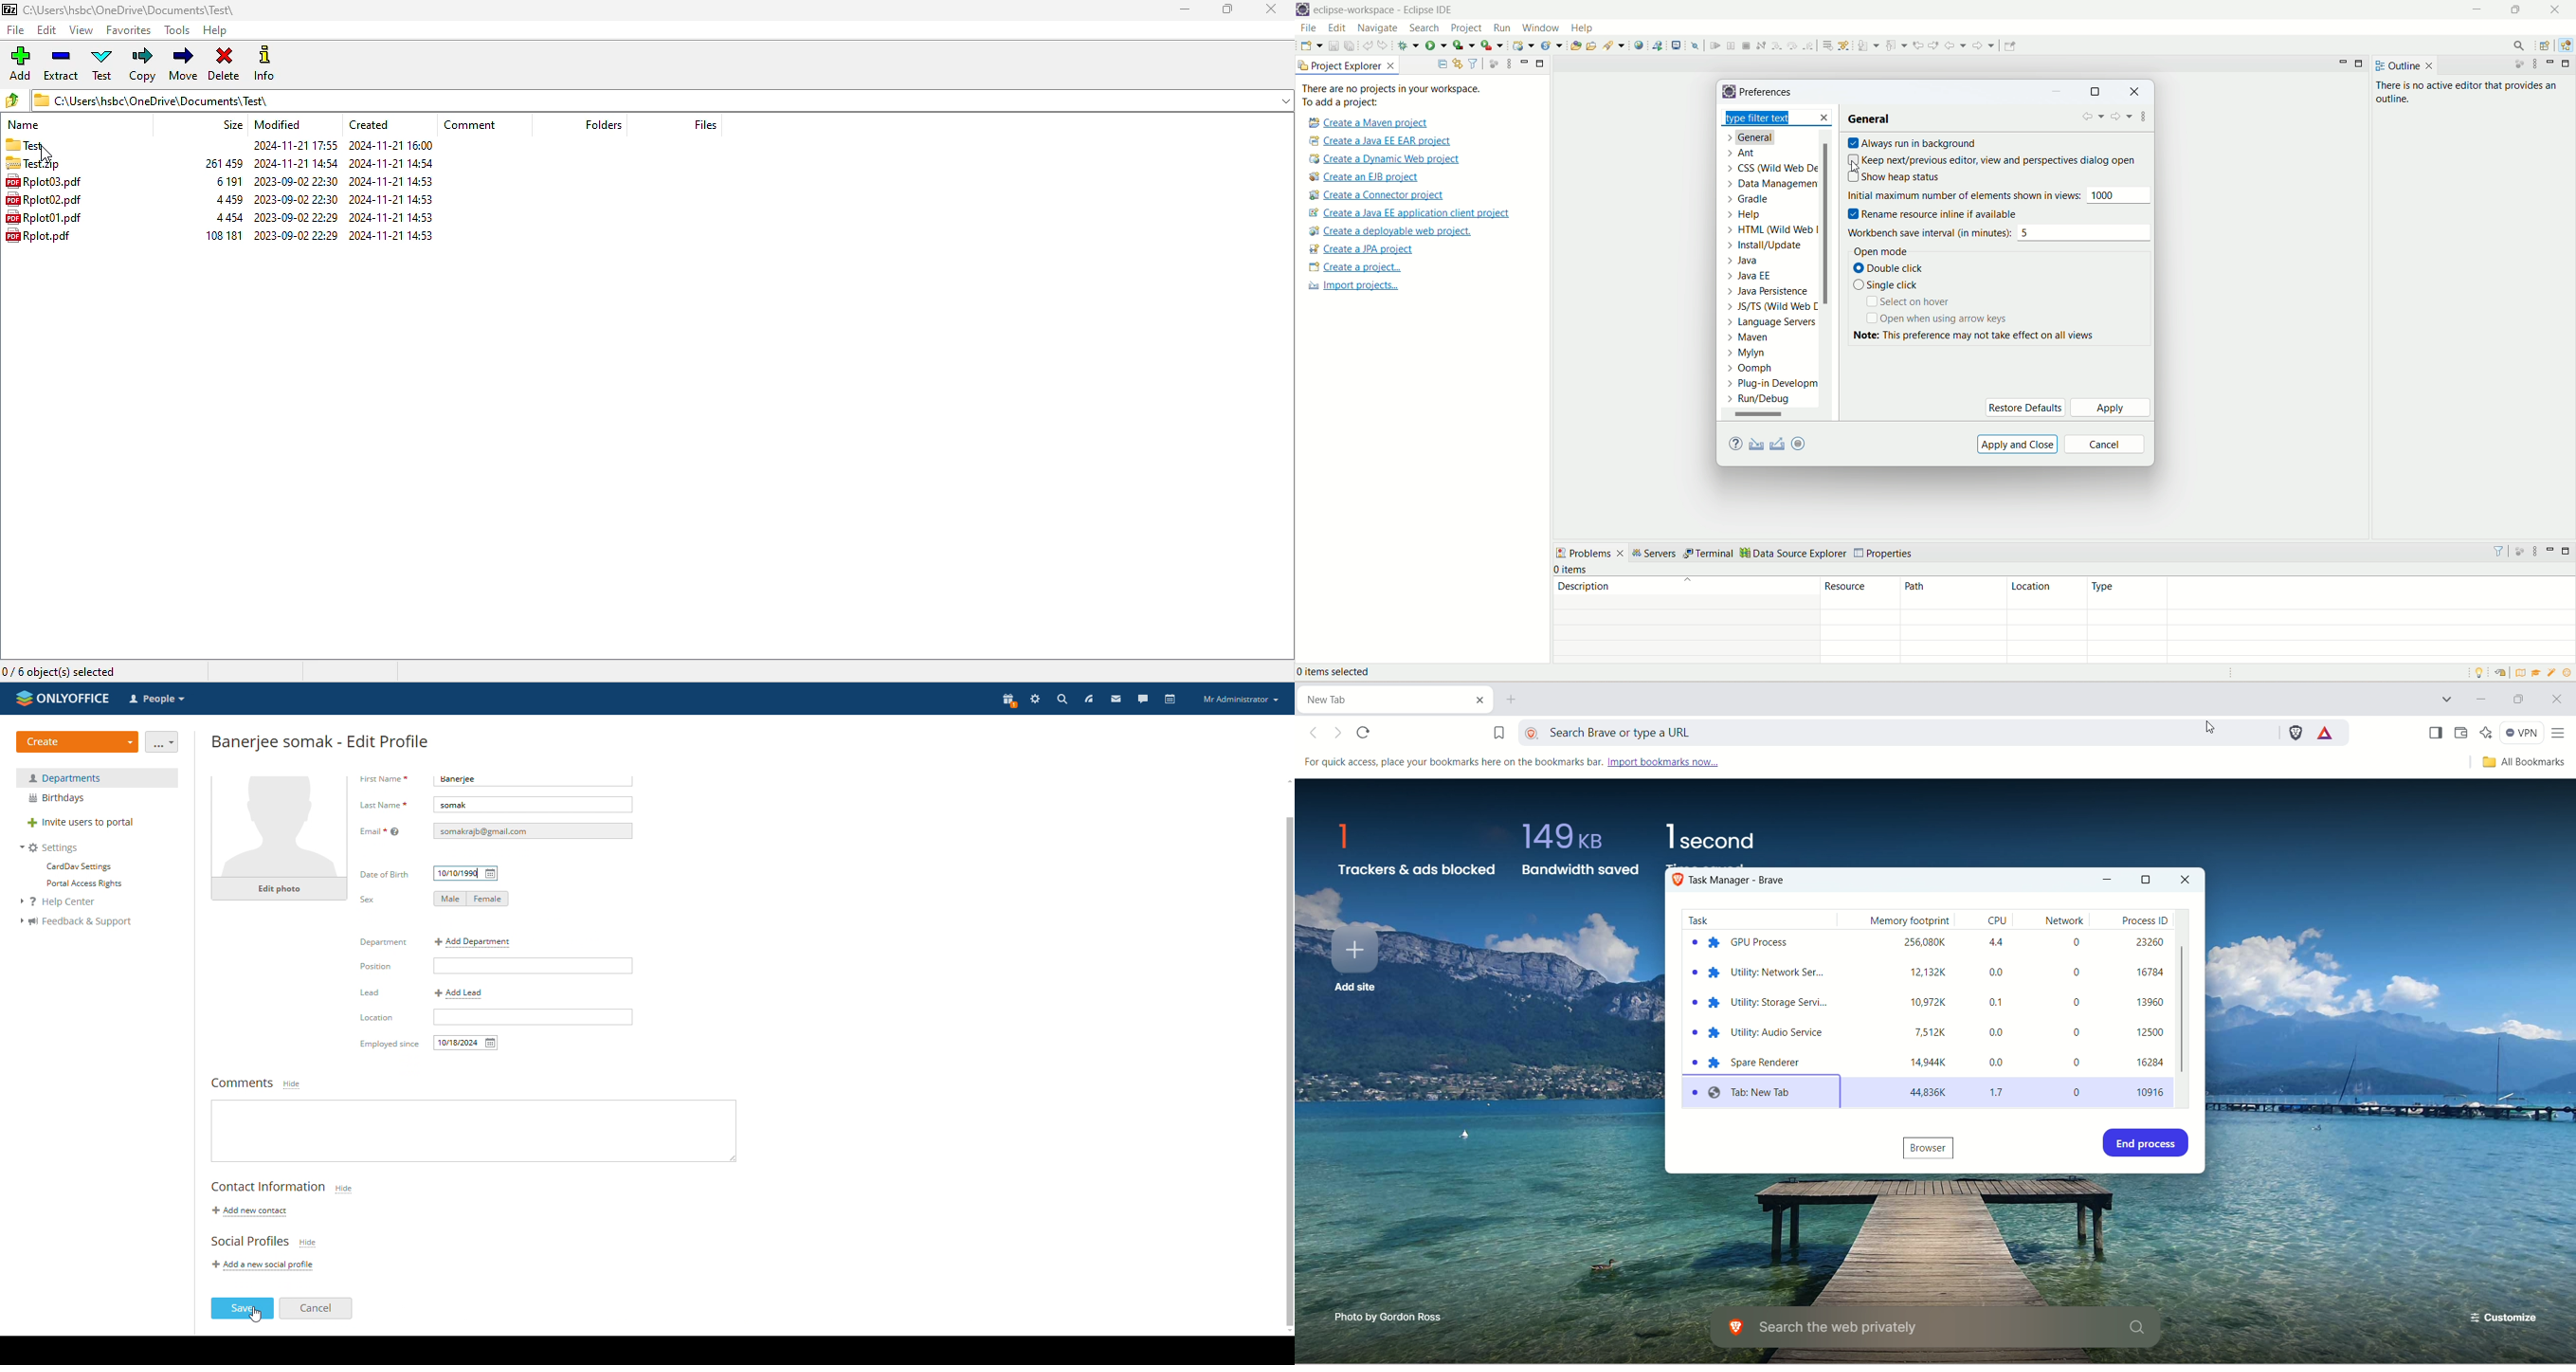  What do you see at coordinates (1759, 1034) in the screenshot?
I see `utility-audio service` at bounding box center [1759, 1034].